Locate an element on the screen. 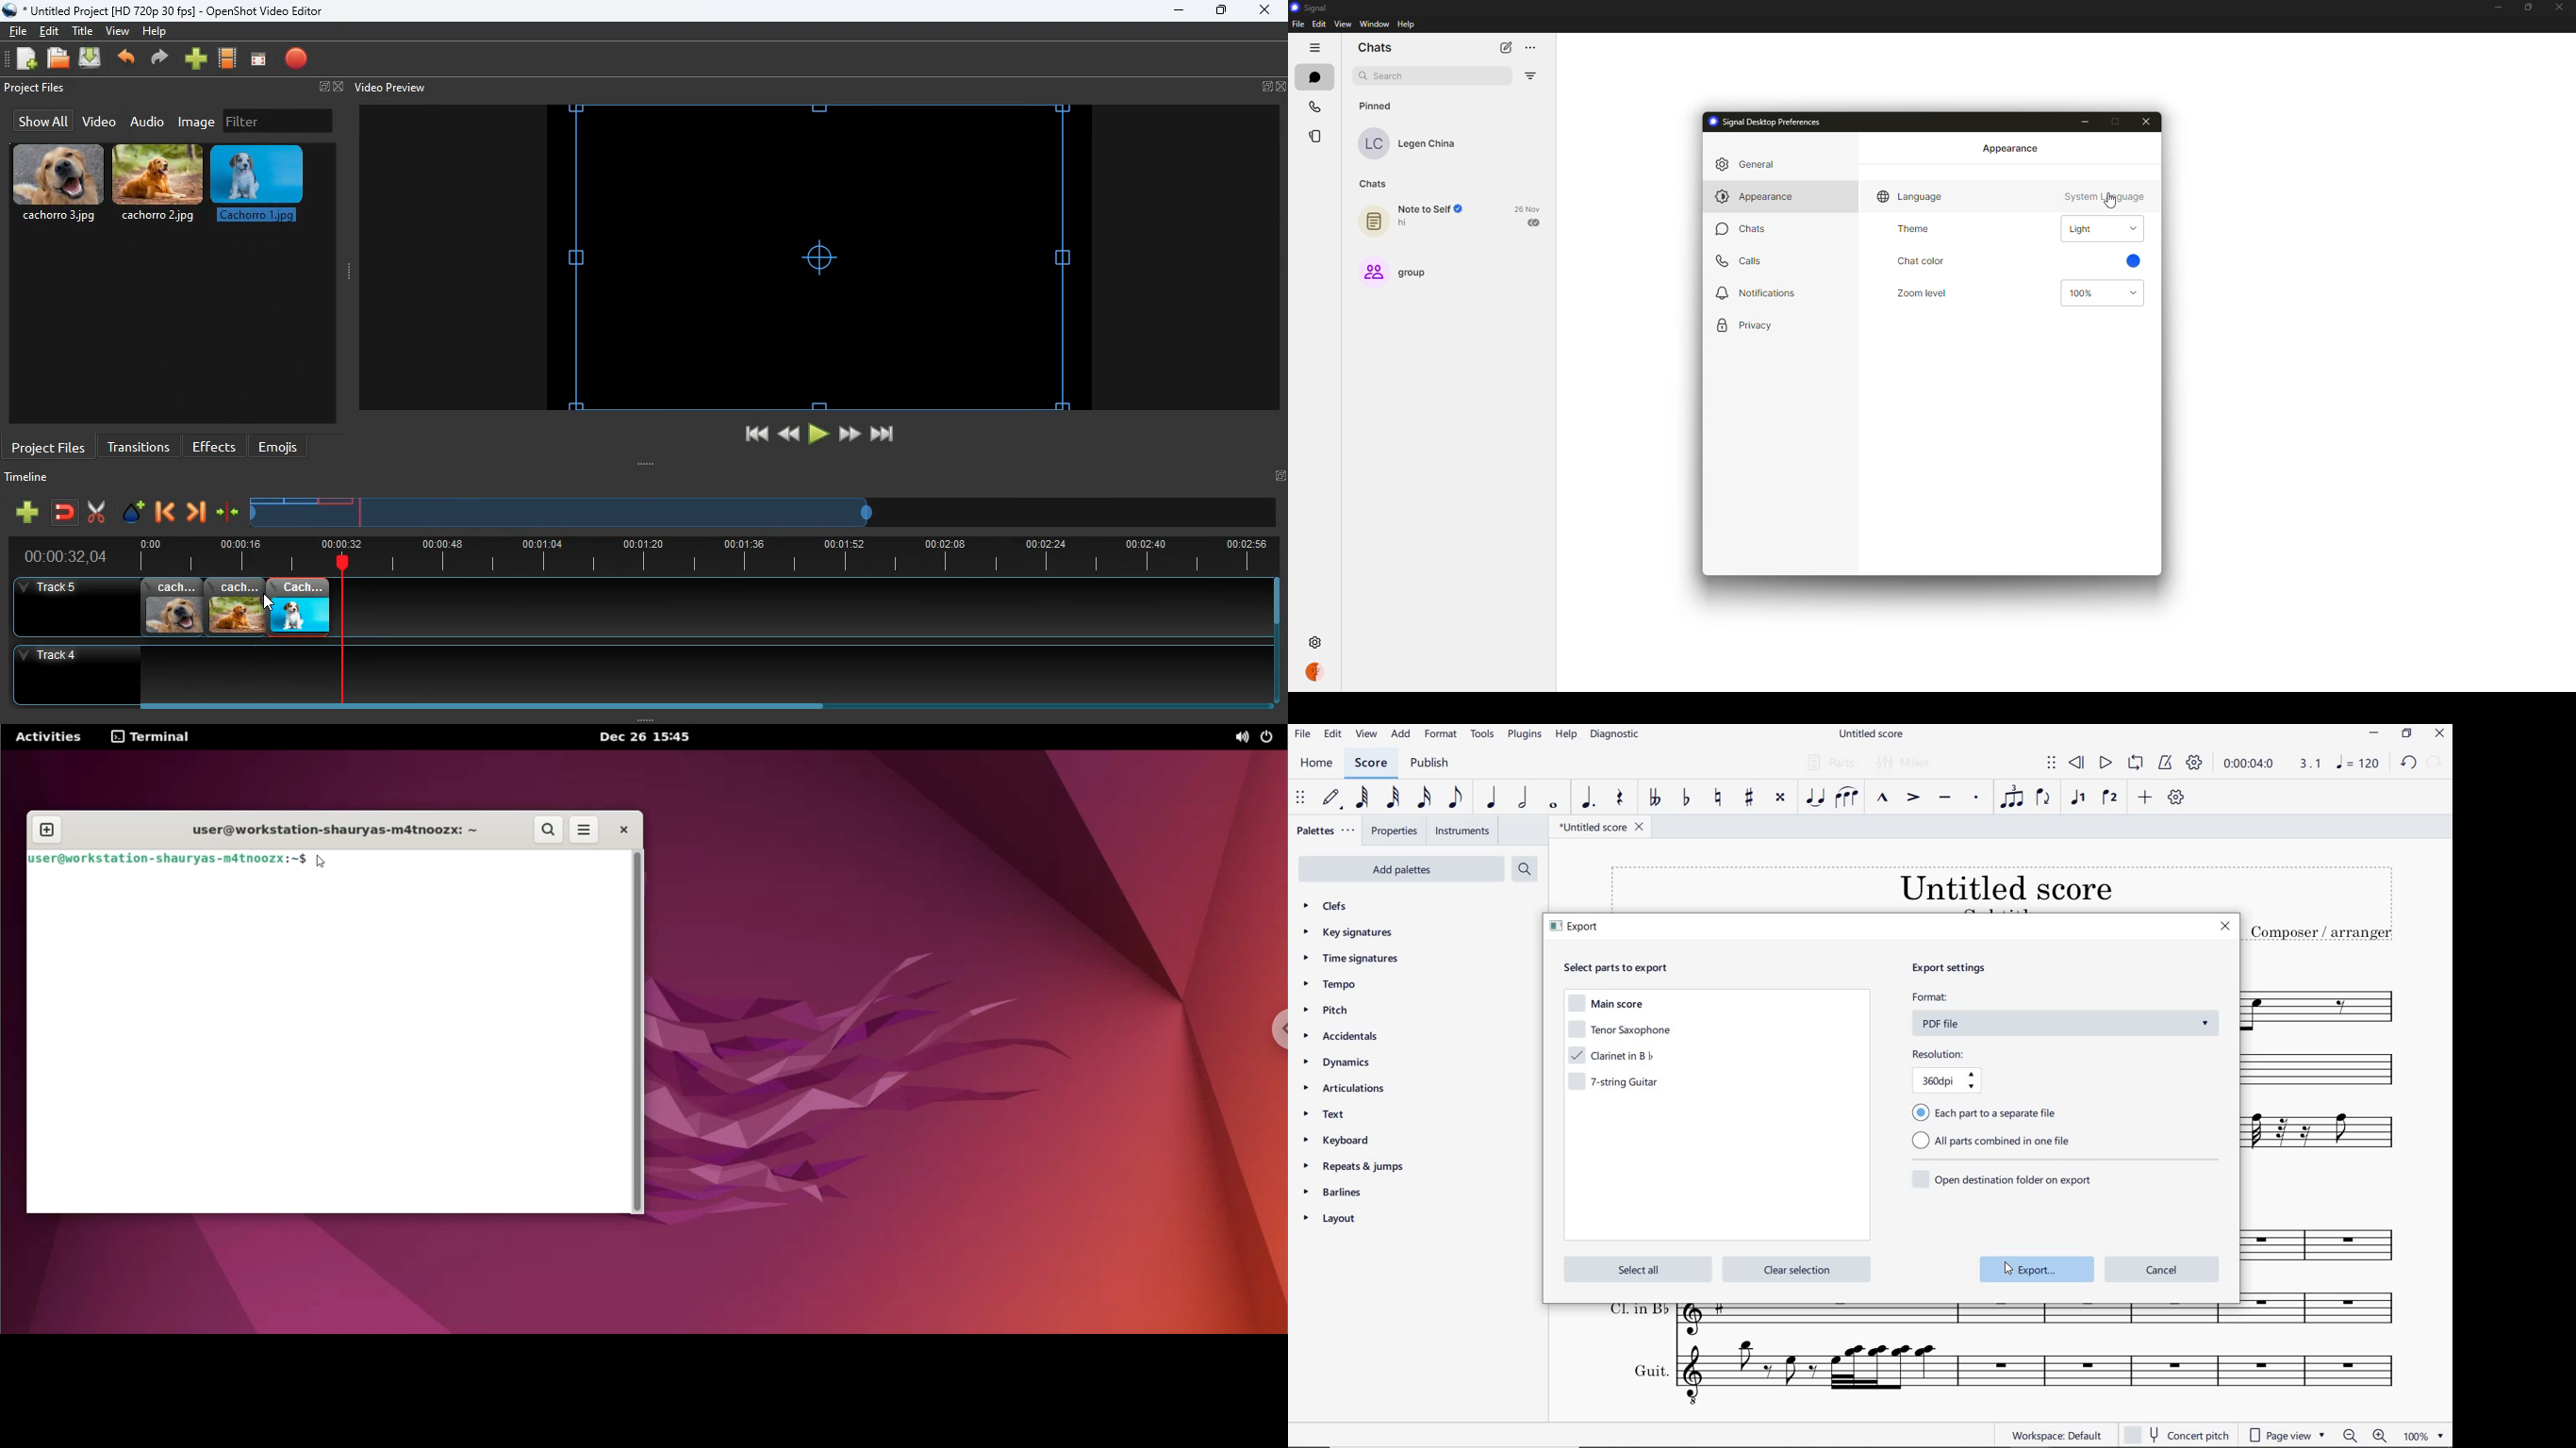 This screenshot has height=1456, width=2576. close is located at coordinates (2150, 121).